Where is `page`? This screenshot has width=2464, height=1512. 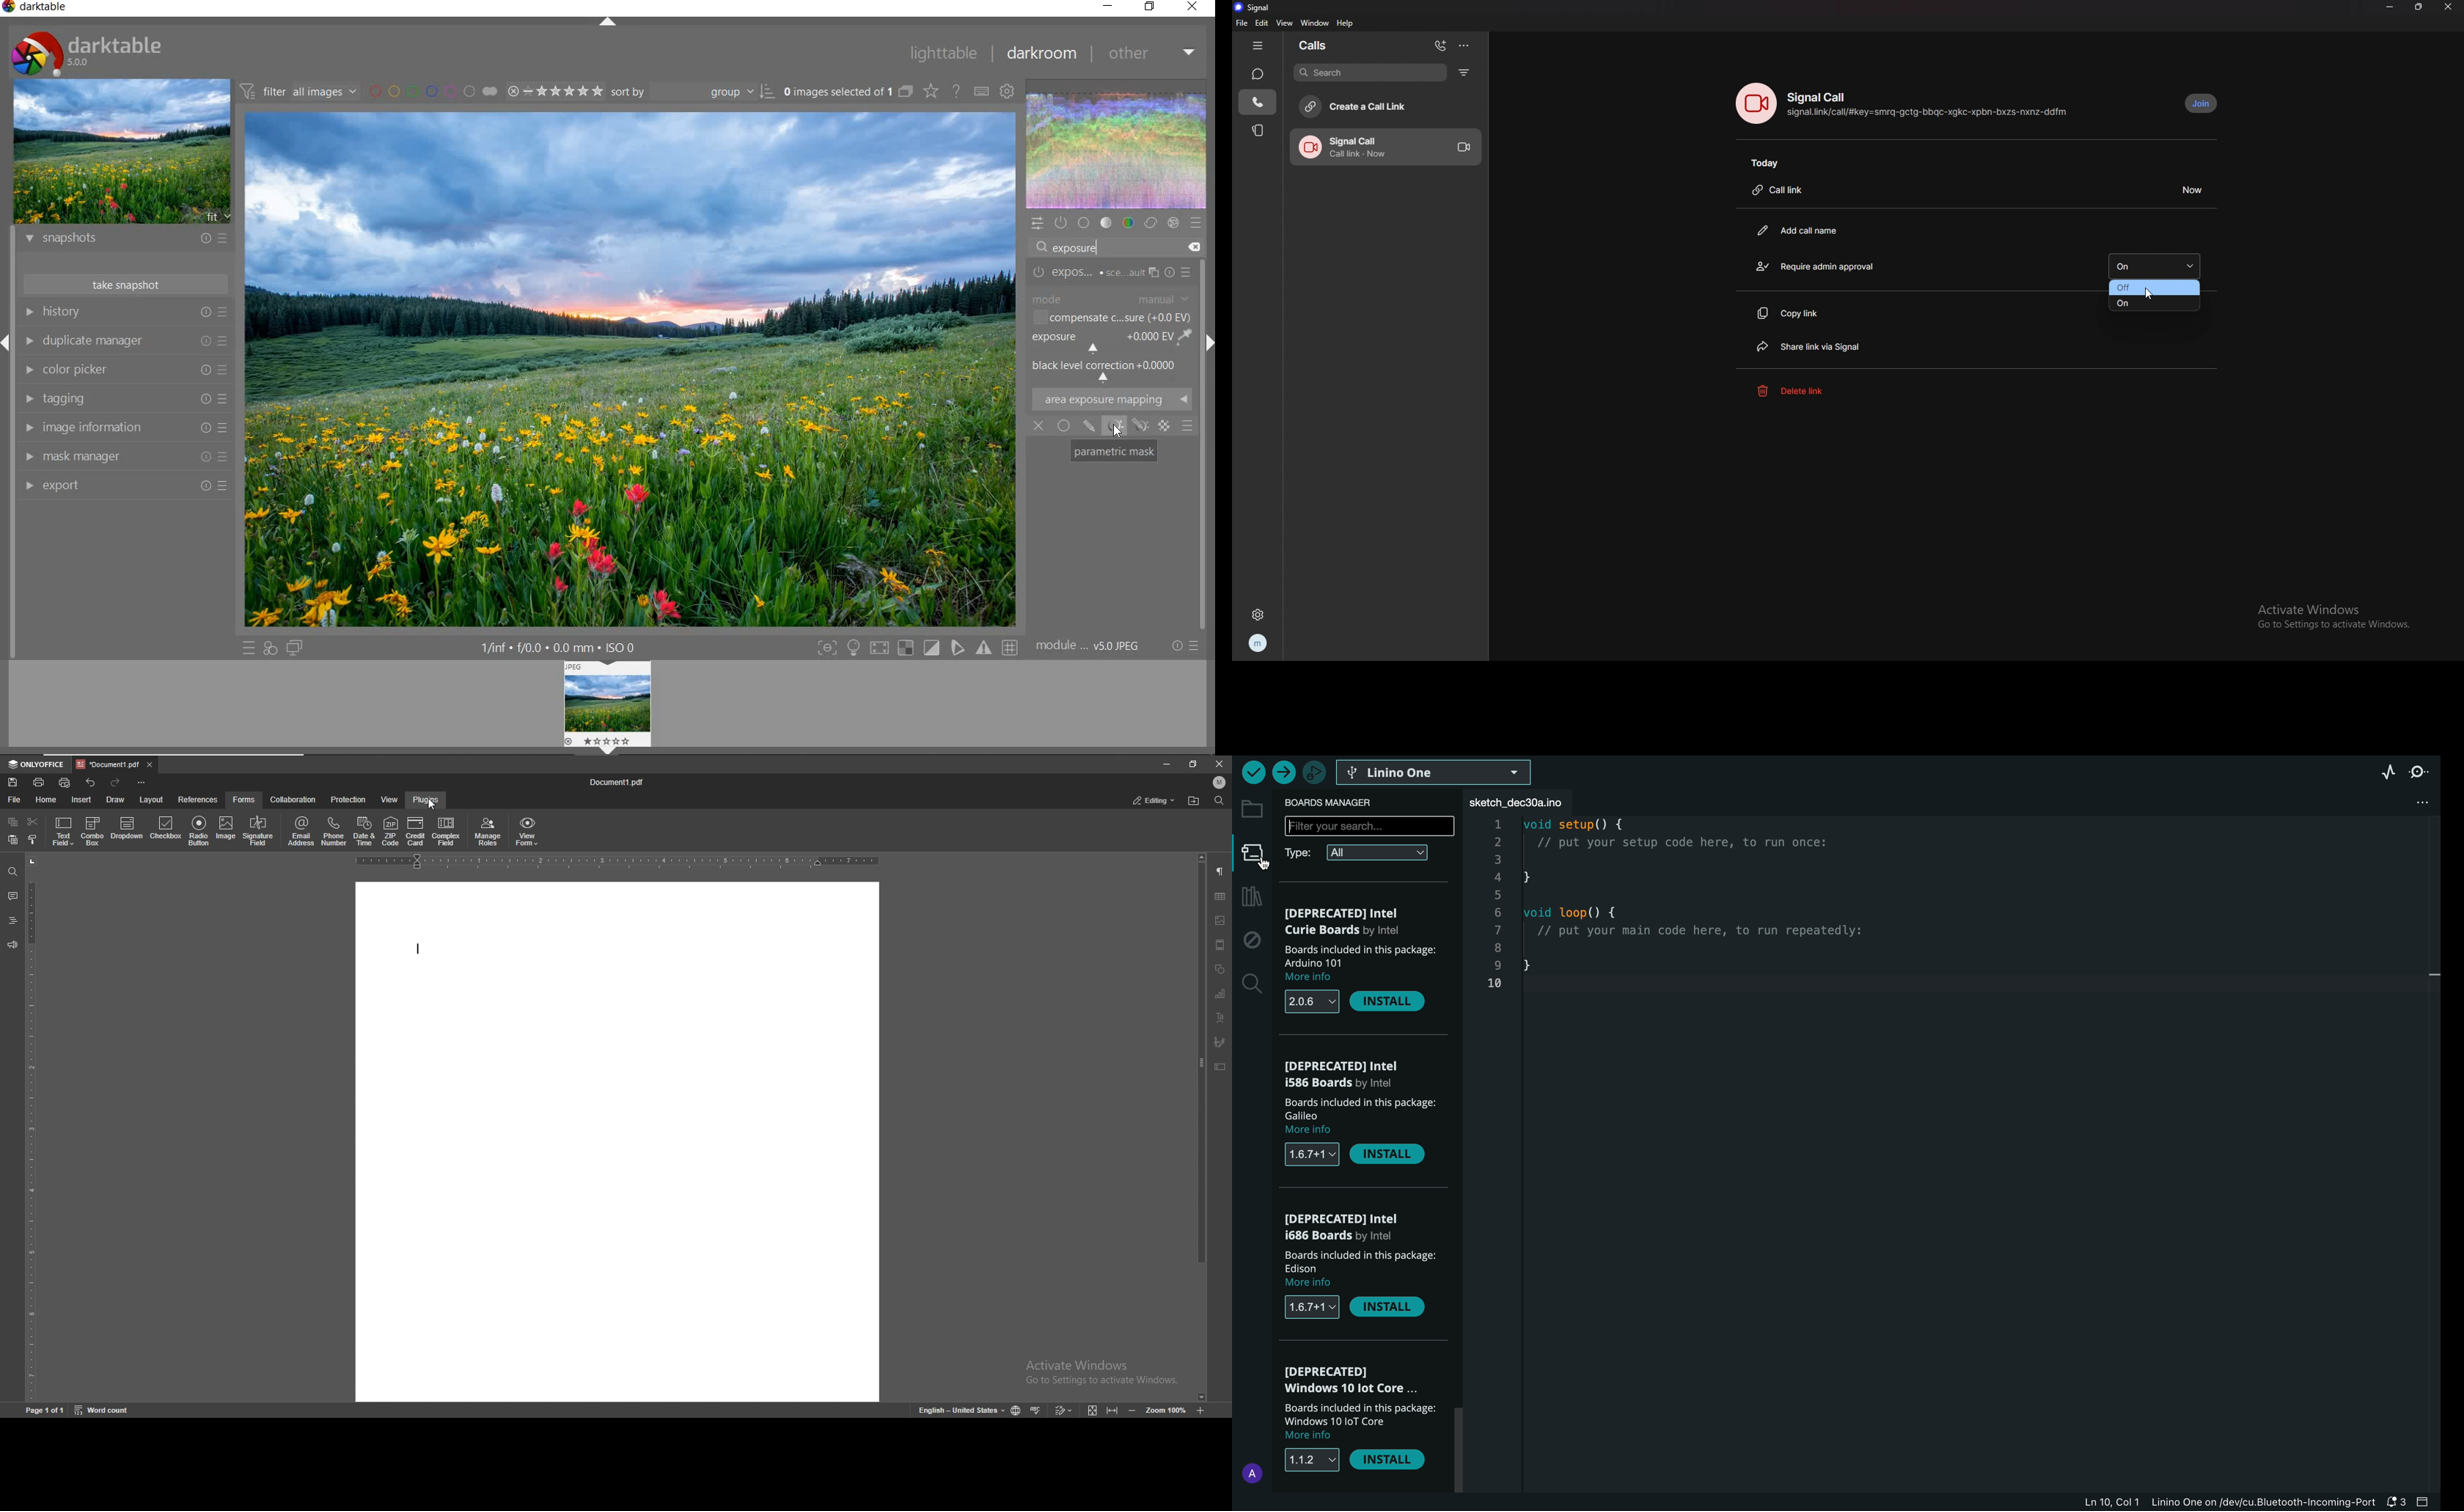
page is located at coordinates (44, 1411).